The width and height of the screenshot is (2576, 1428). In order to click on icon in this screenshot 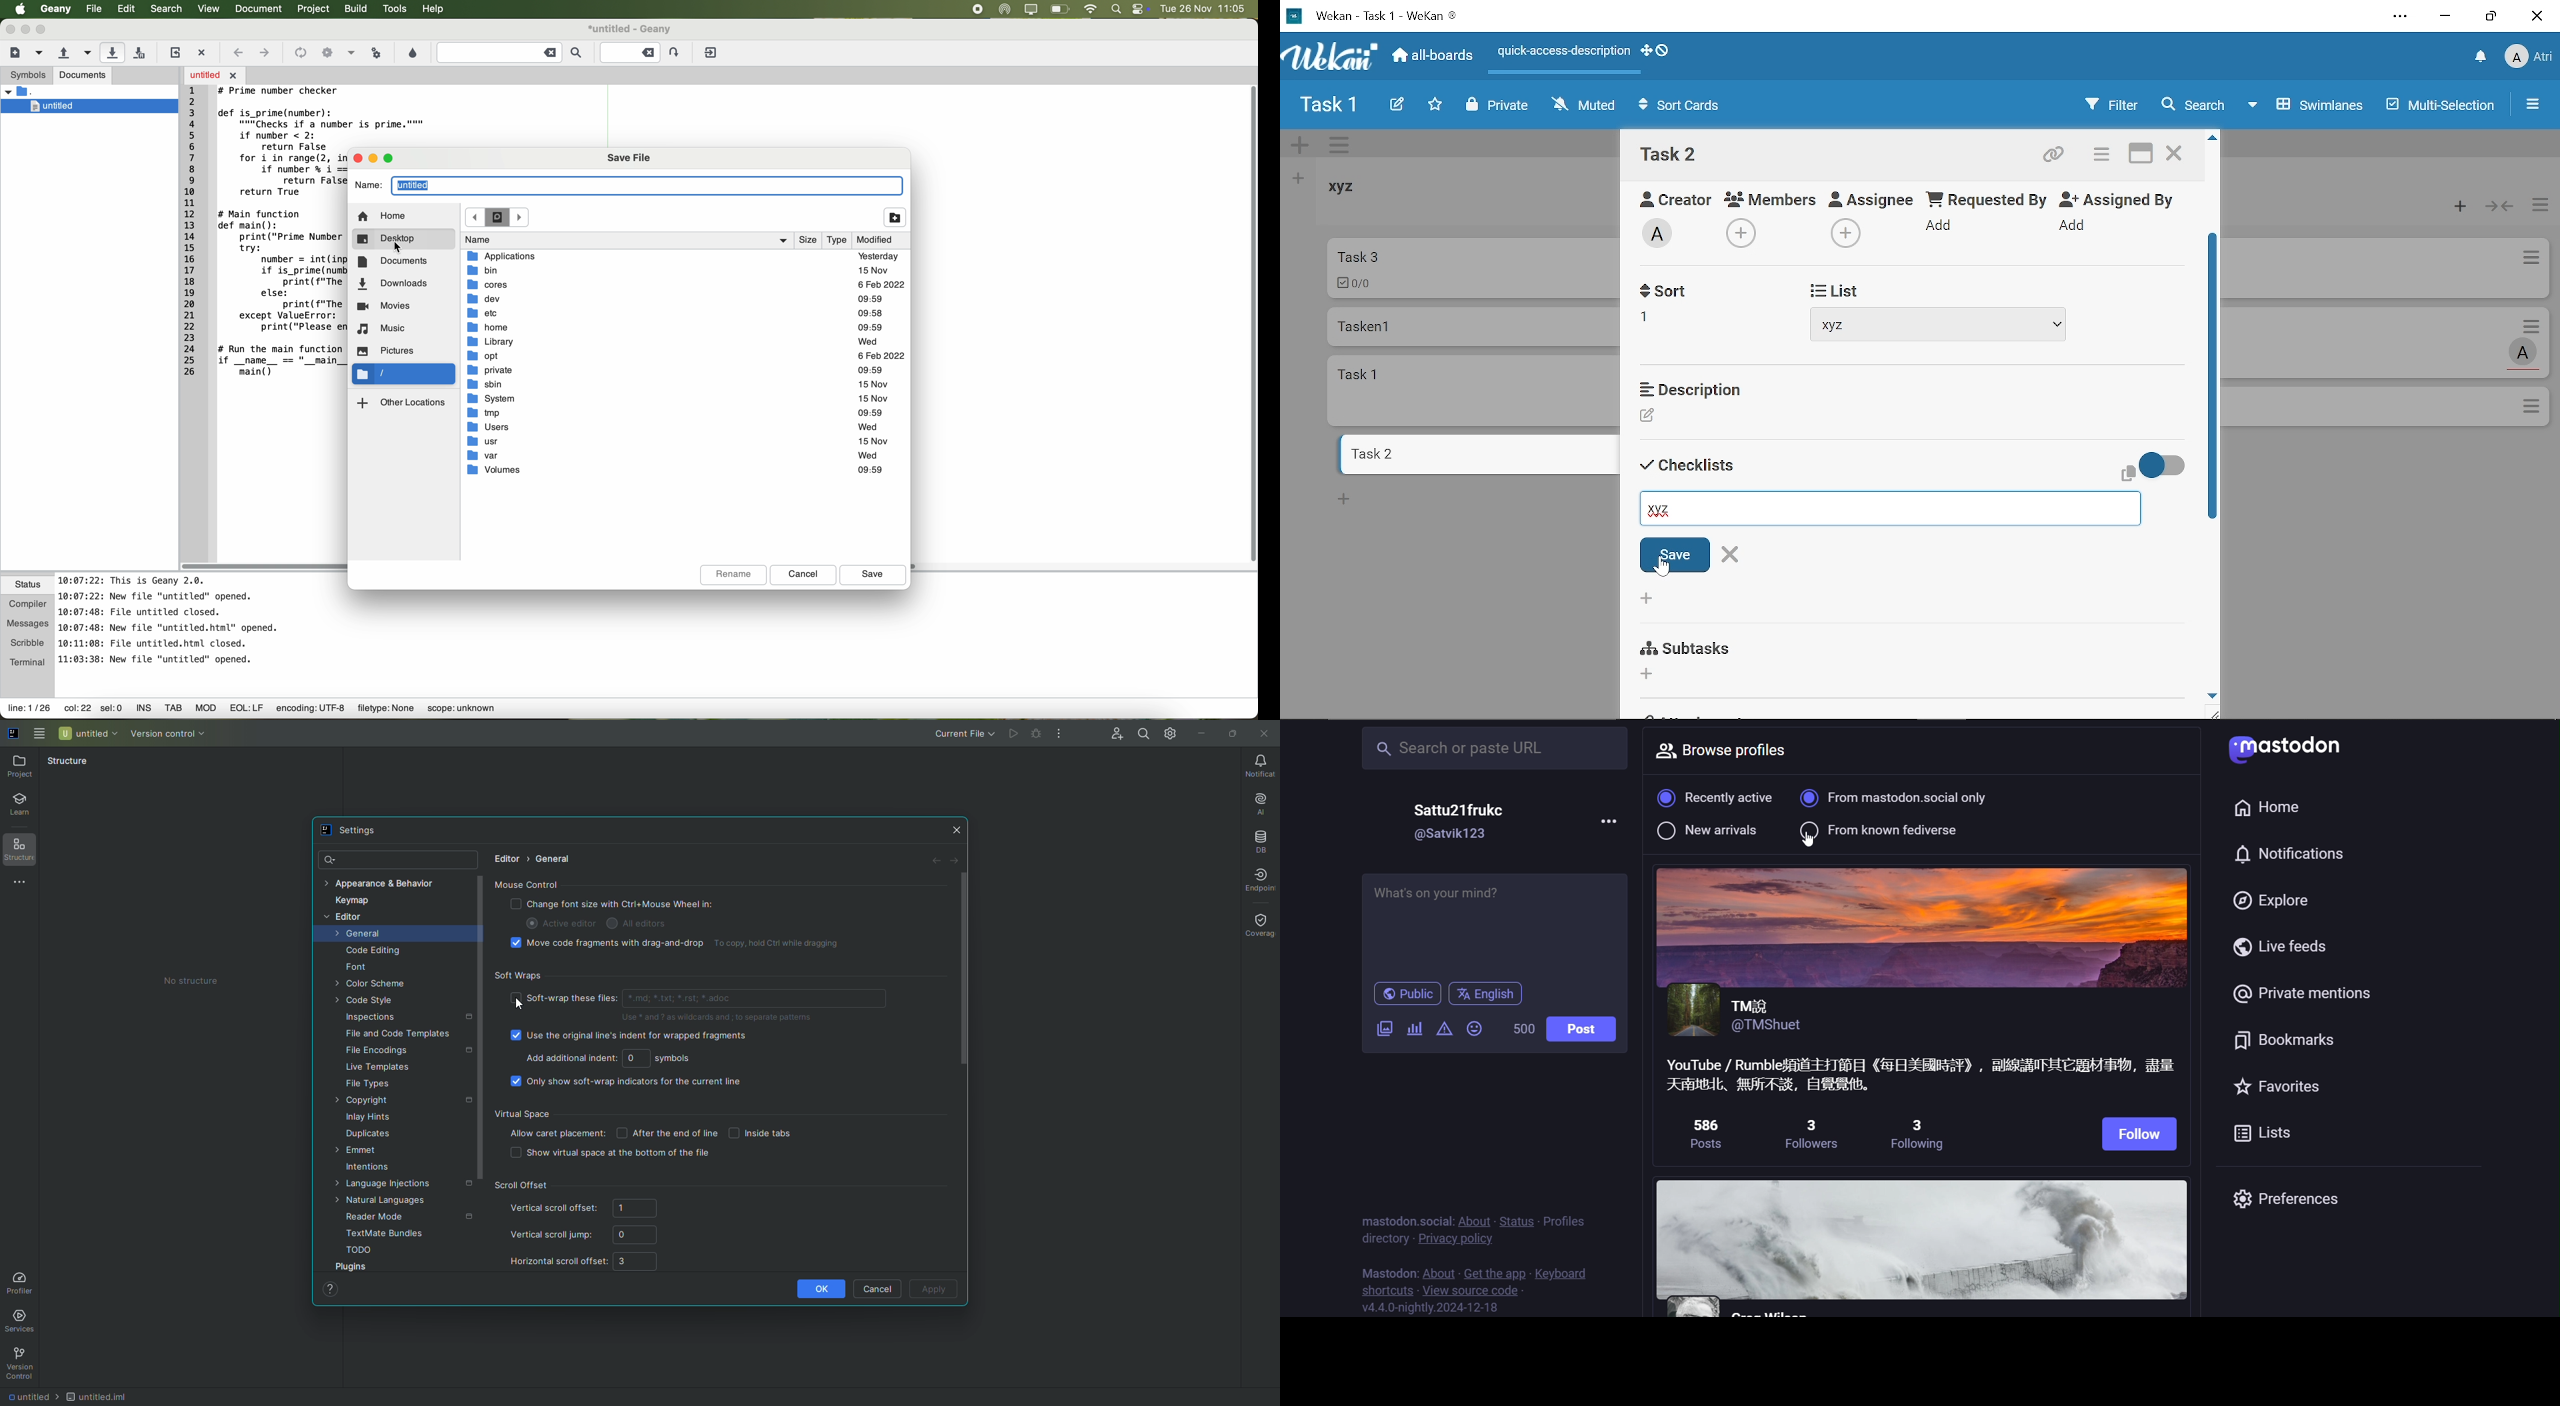, I will do `click(498, 218)`.